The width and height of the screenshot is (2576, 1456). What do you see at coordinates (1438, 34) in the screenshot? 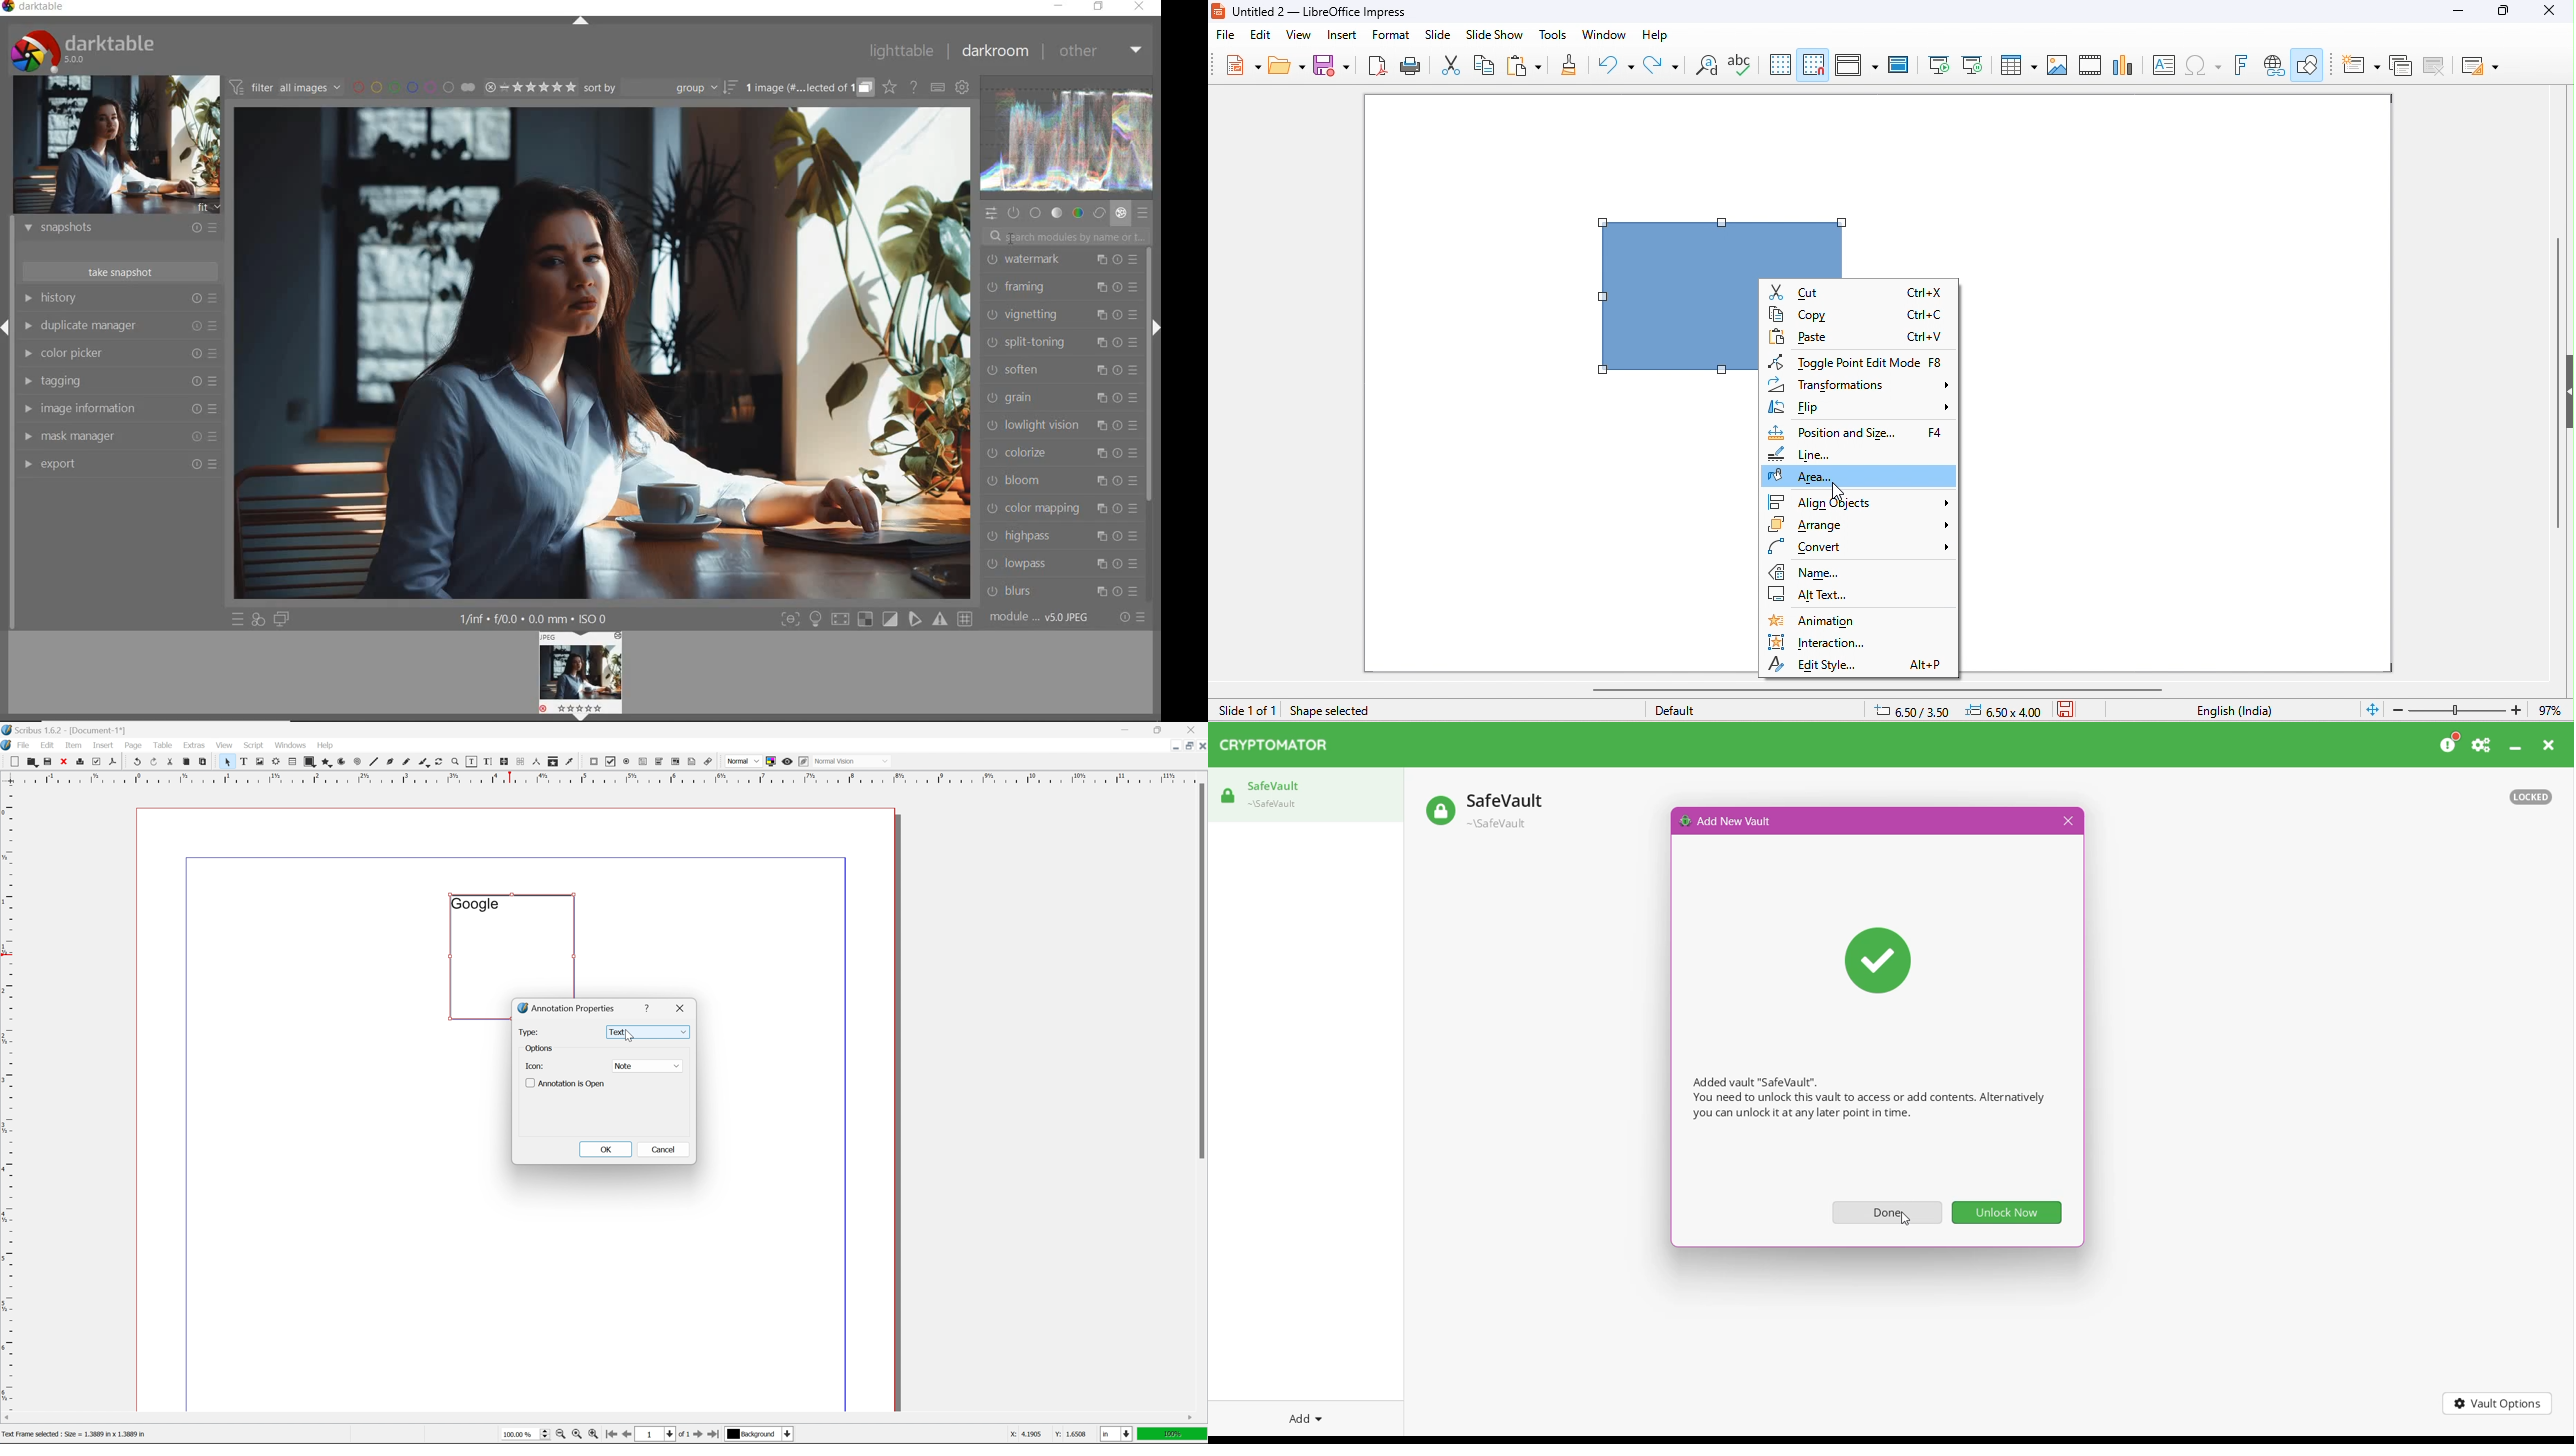
I see `slide` at bounding box center [1438, 34].